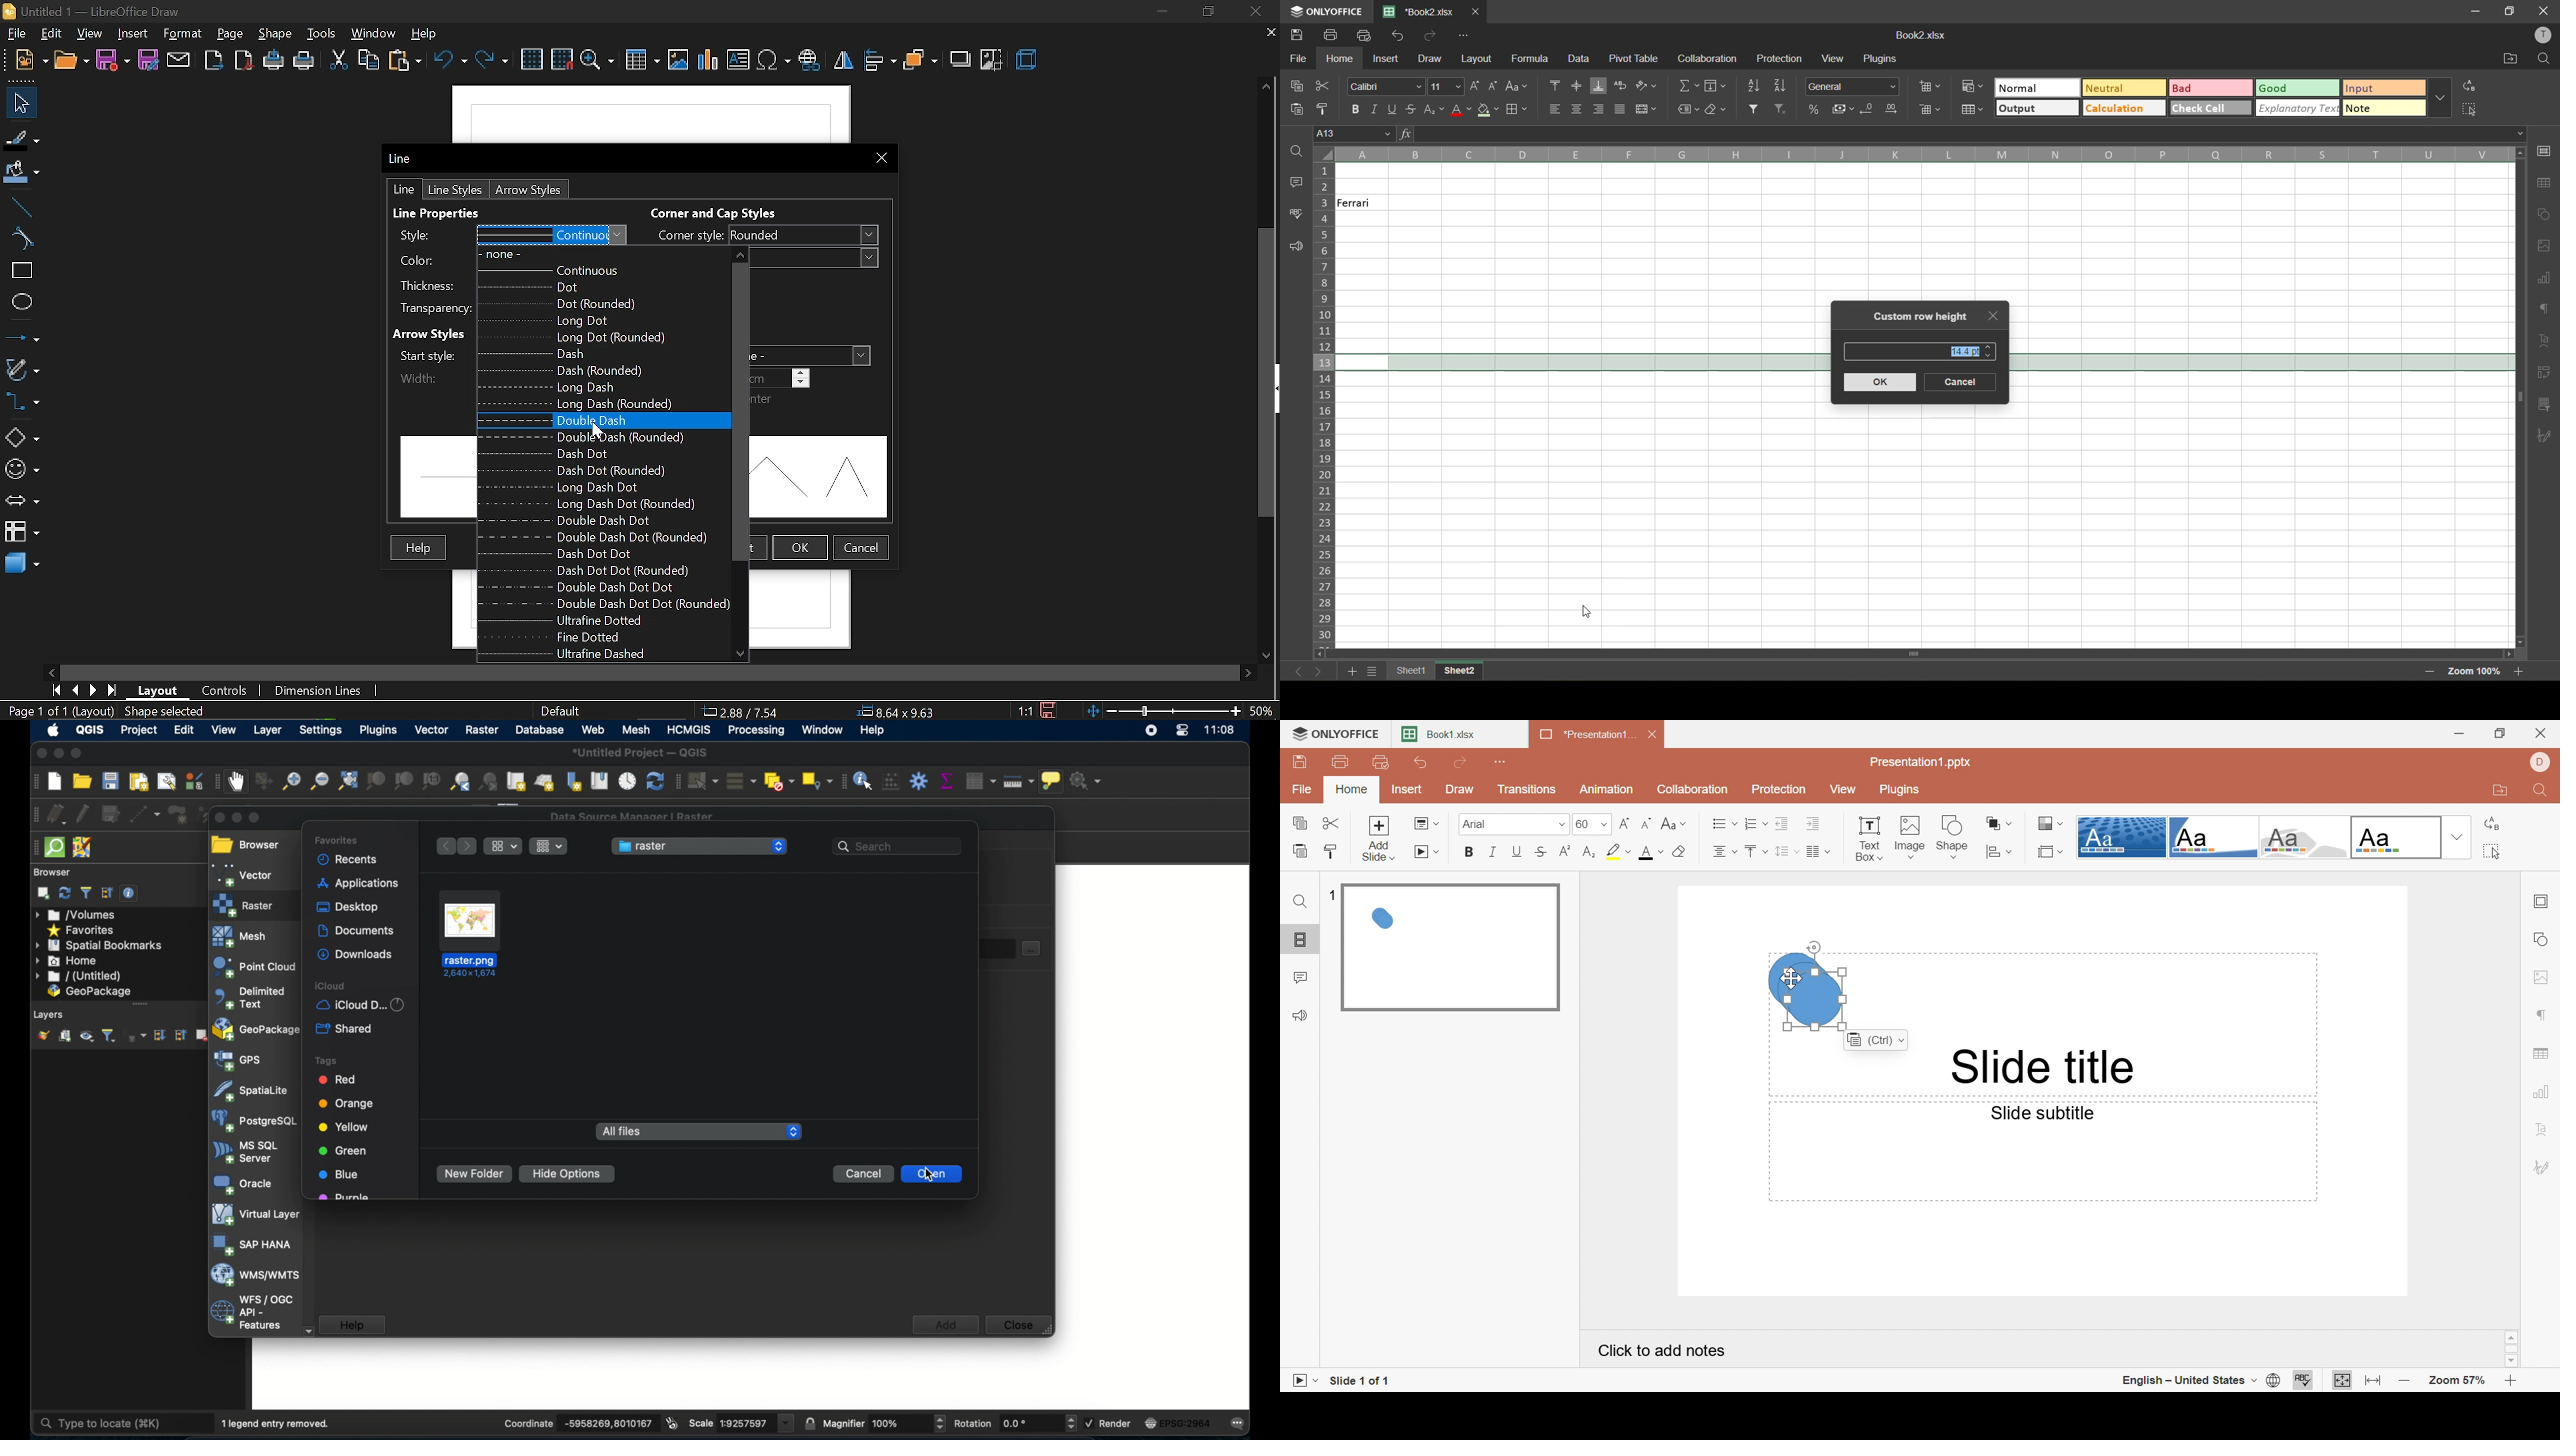 The width and height of the screenshot is (2576, 1456). I want to click on check cell, so click(2209, 109).